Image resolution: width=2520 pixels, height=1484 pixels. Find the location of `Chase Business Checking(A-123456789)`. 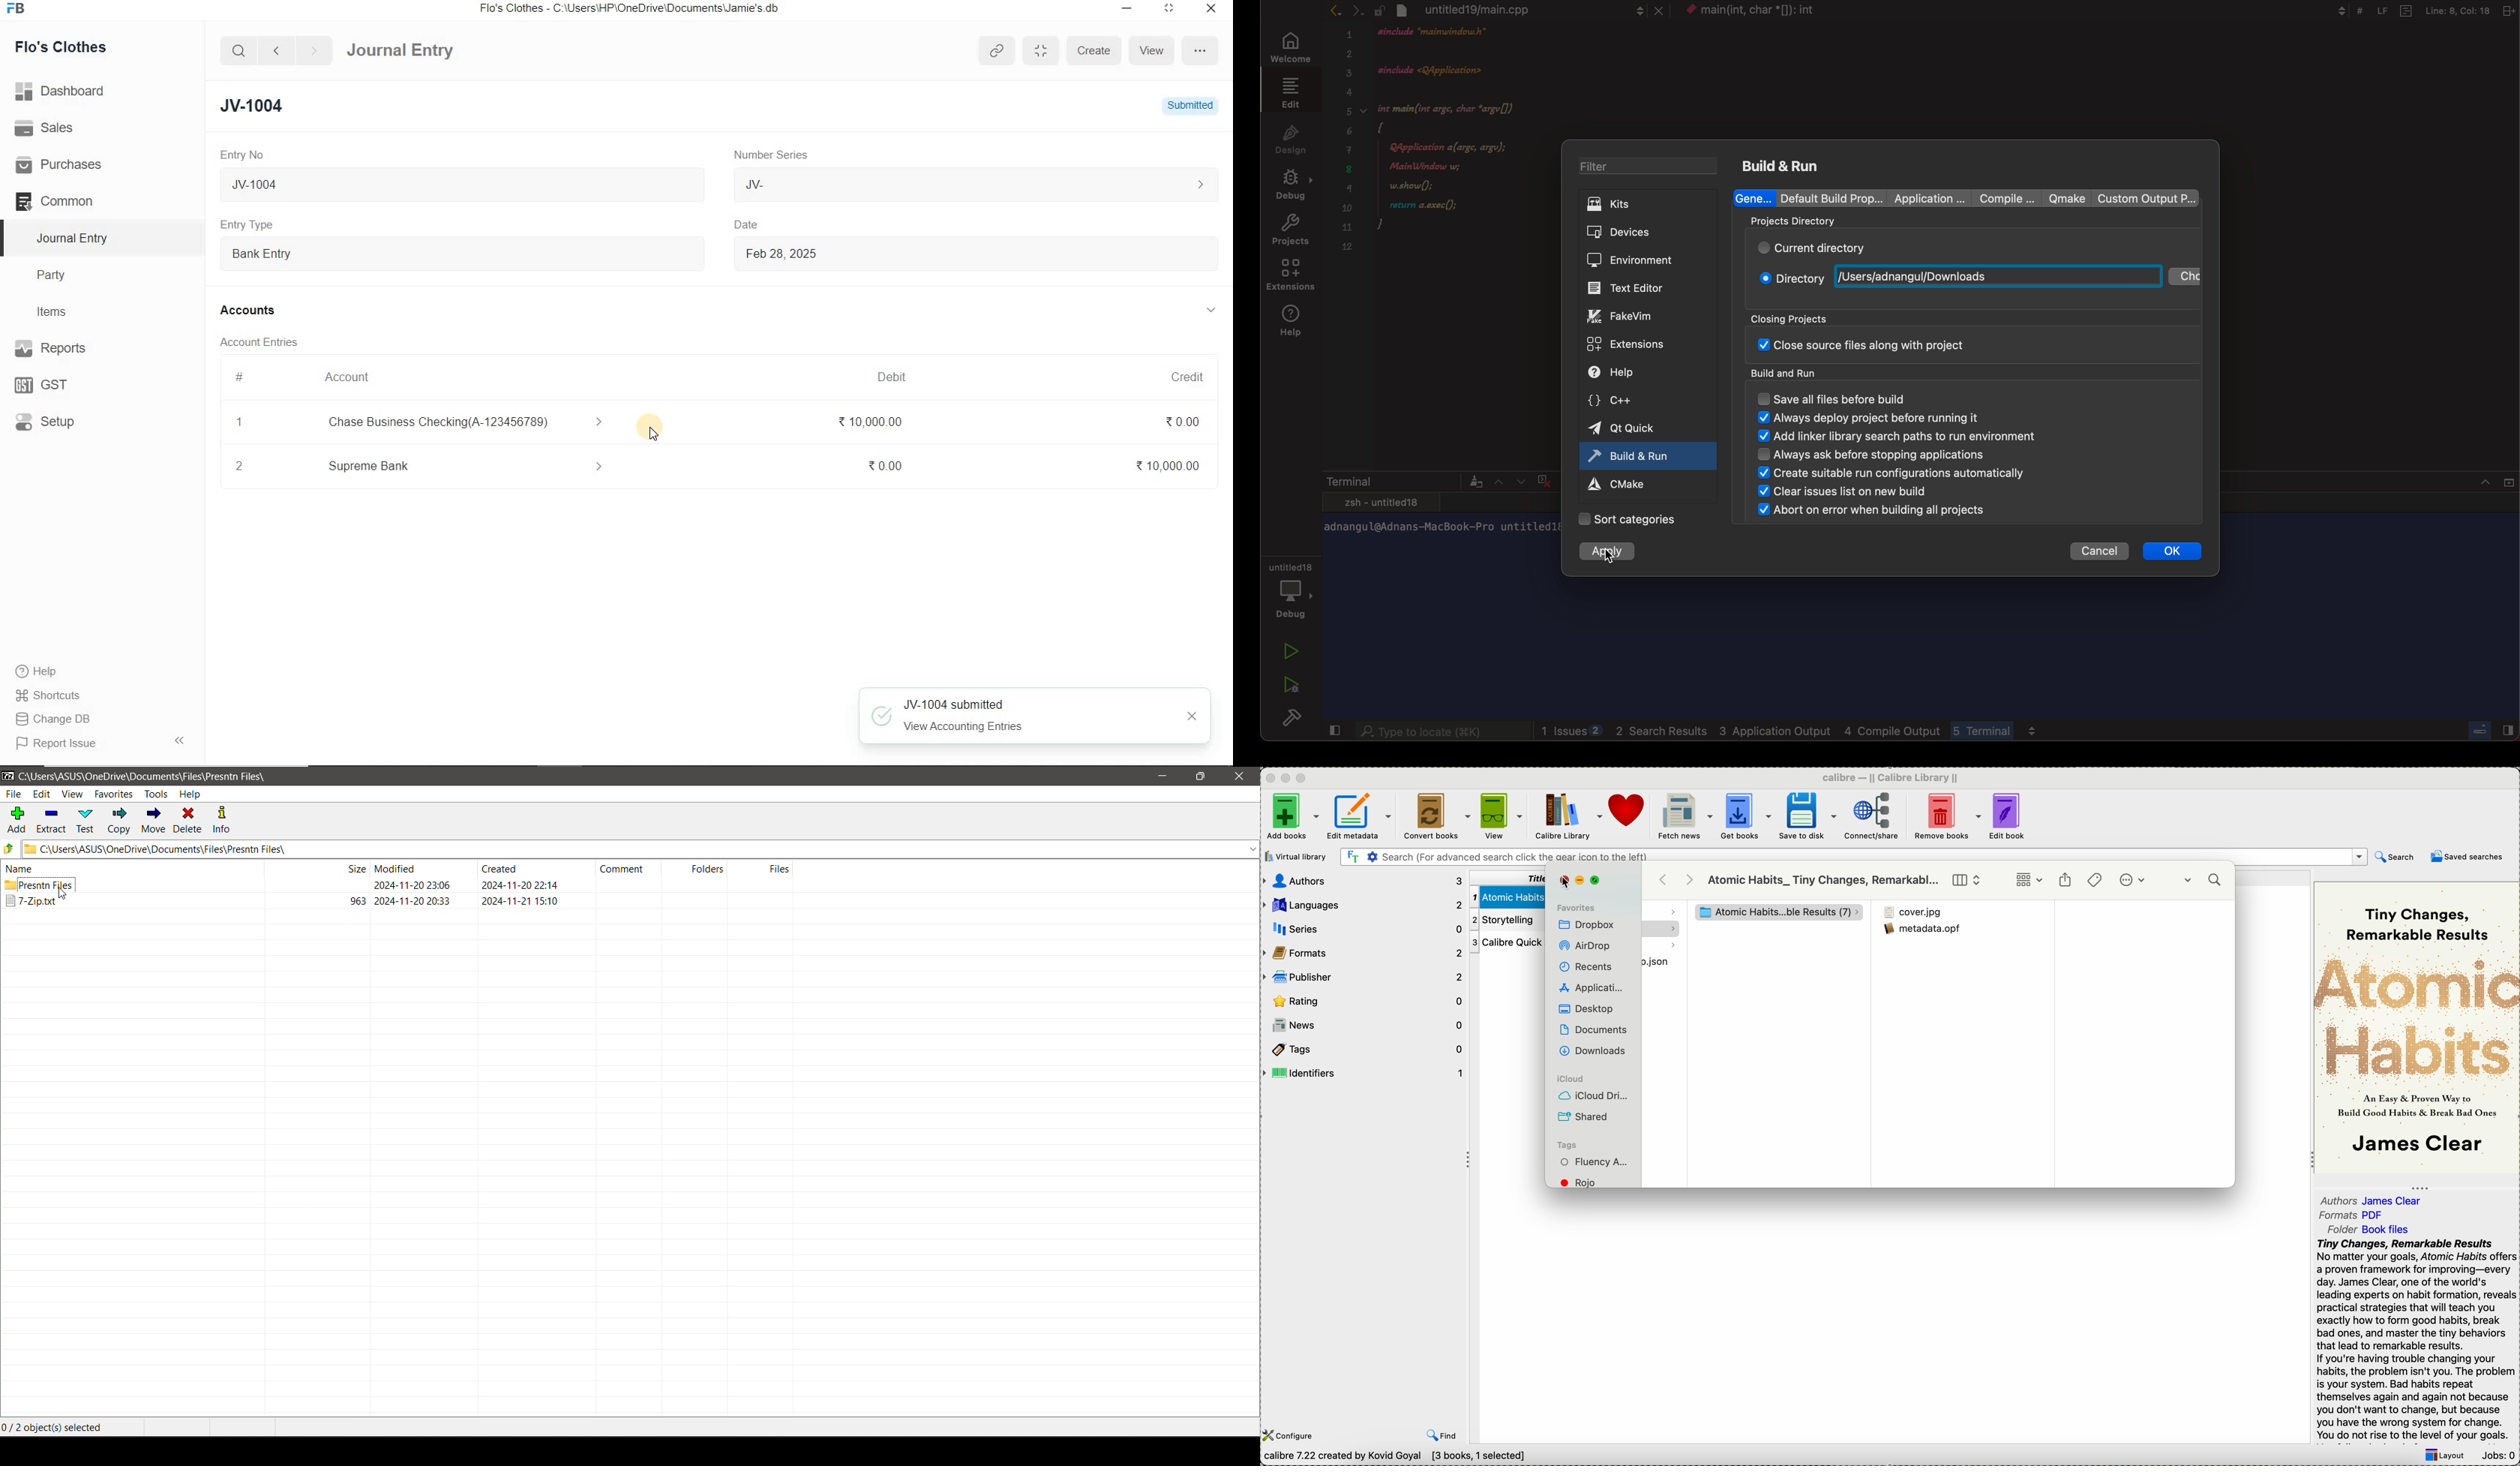

Chase Business Checking(A-123456789) is located at coordinates (471, 423).